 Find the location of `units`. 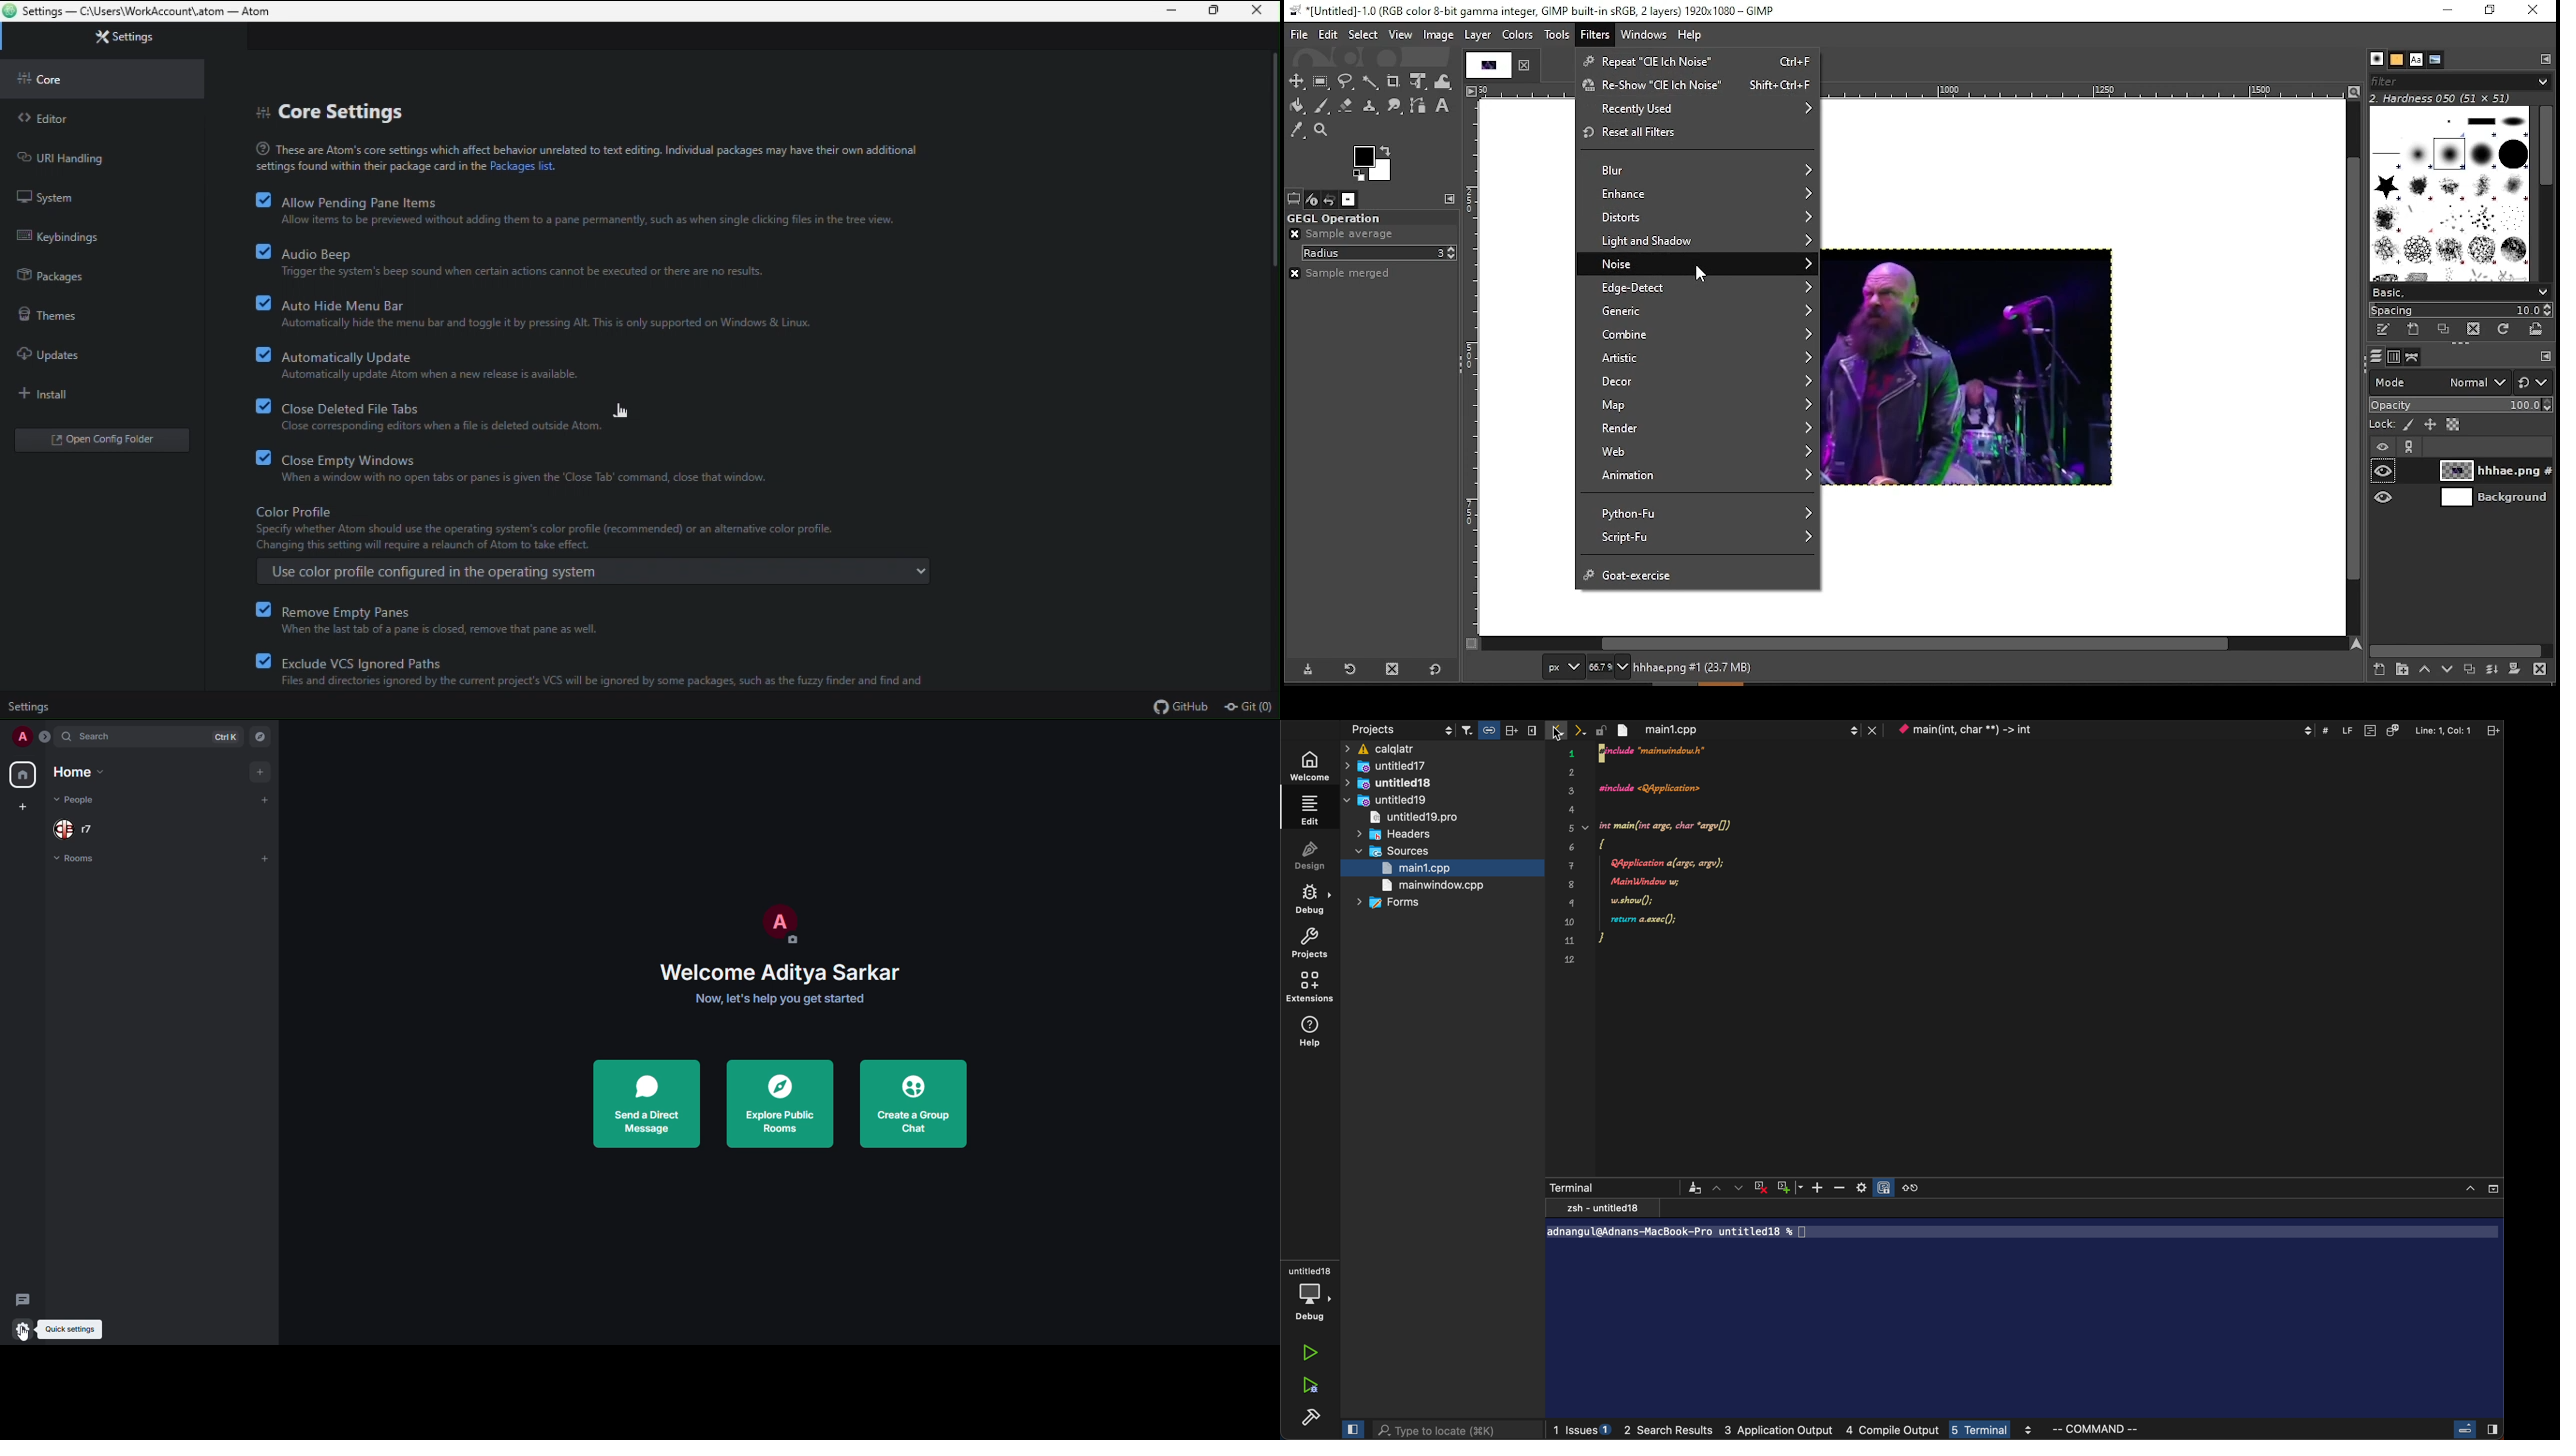

units is located at coordinates (1562, 667).